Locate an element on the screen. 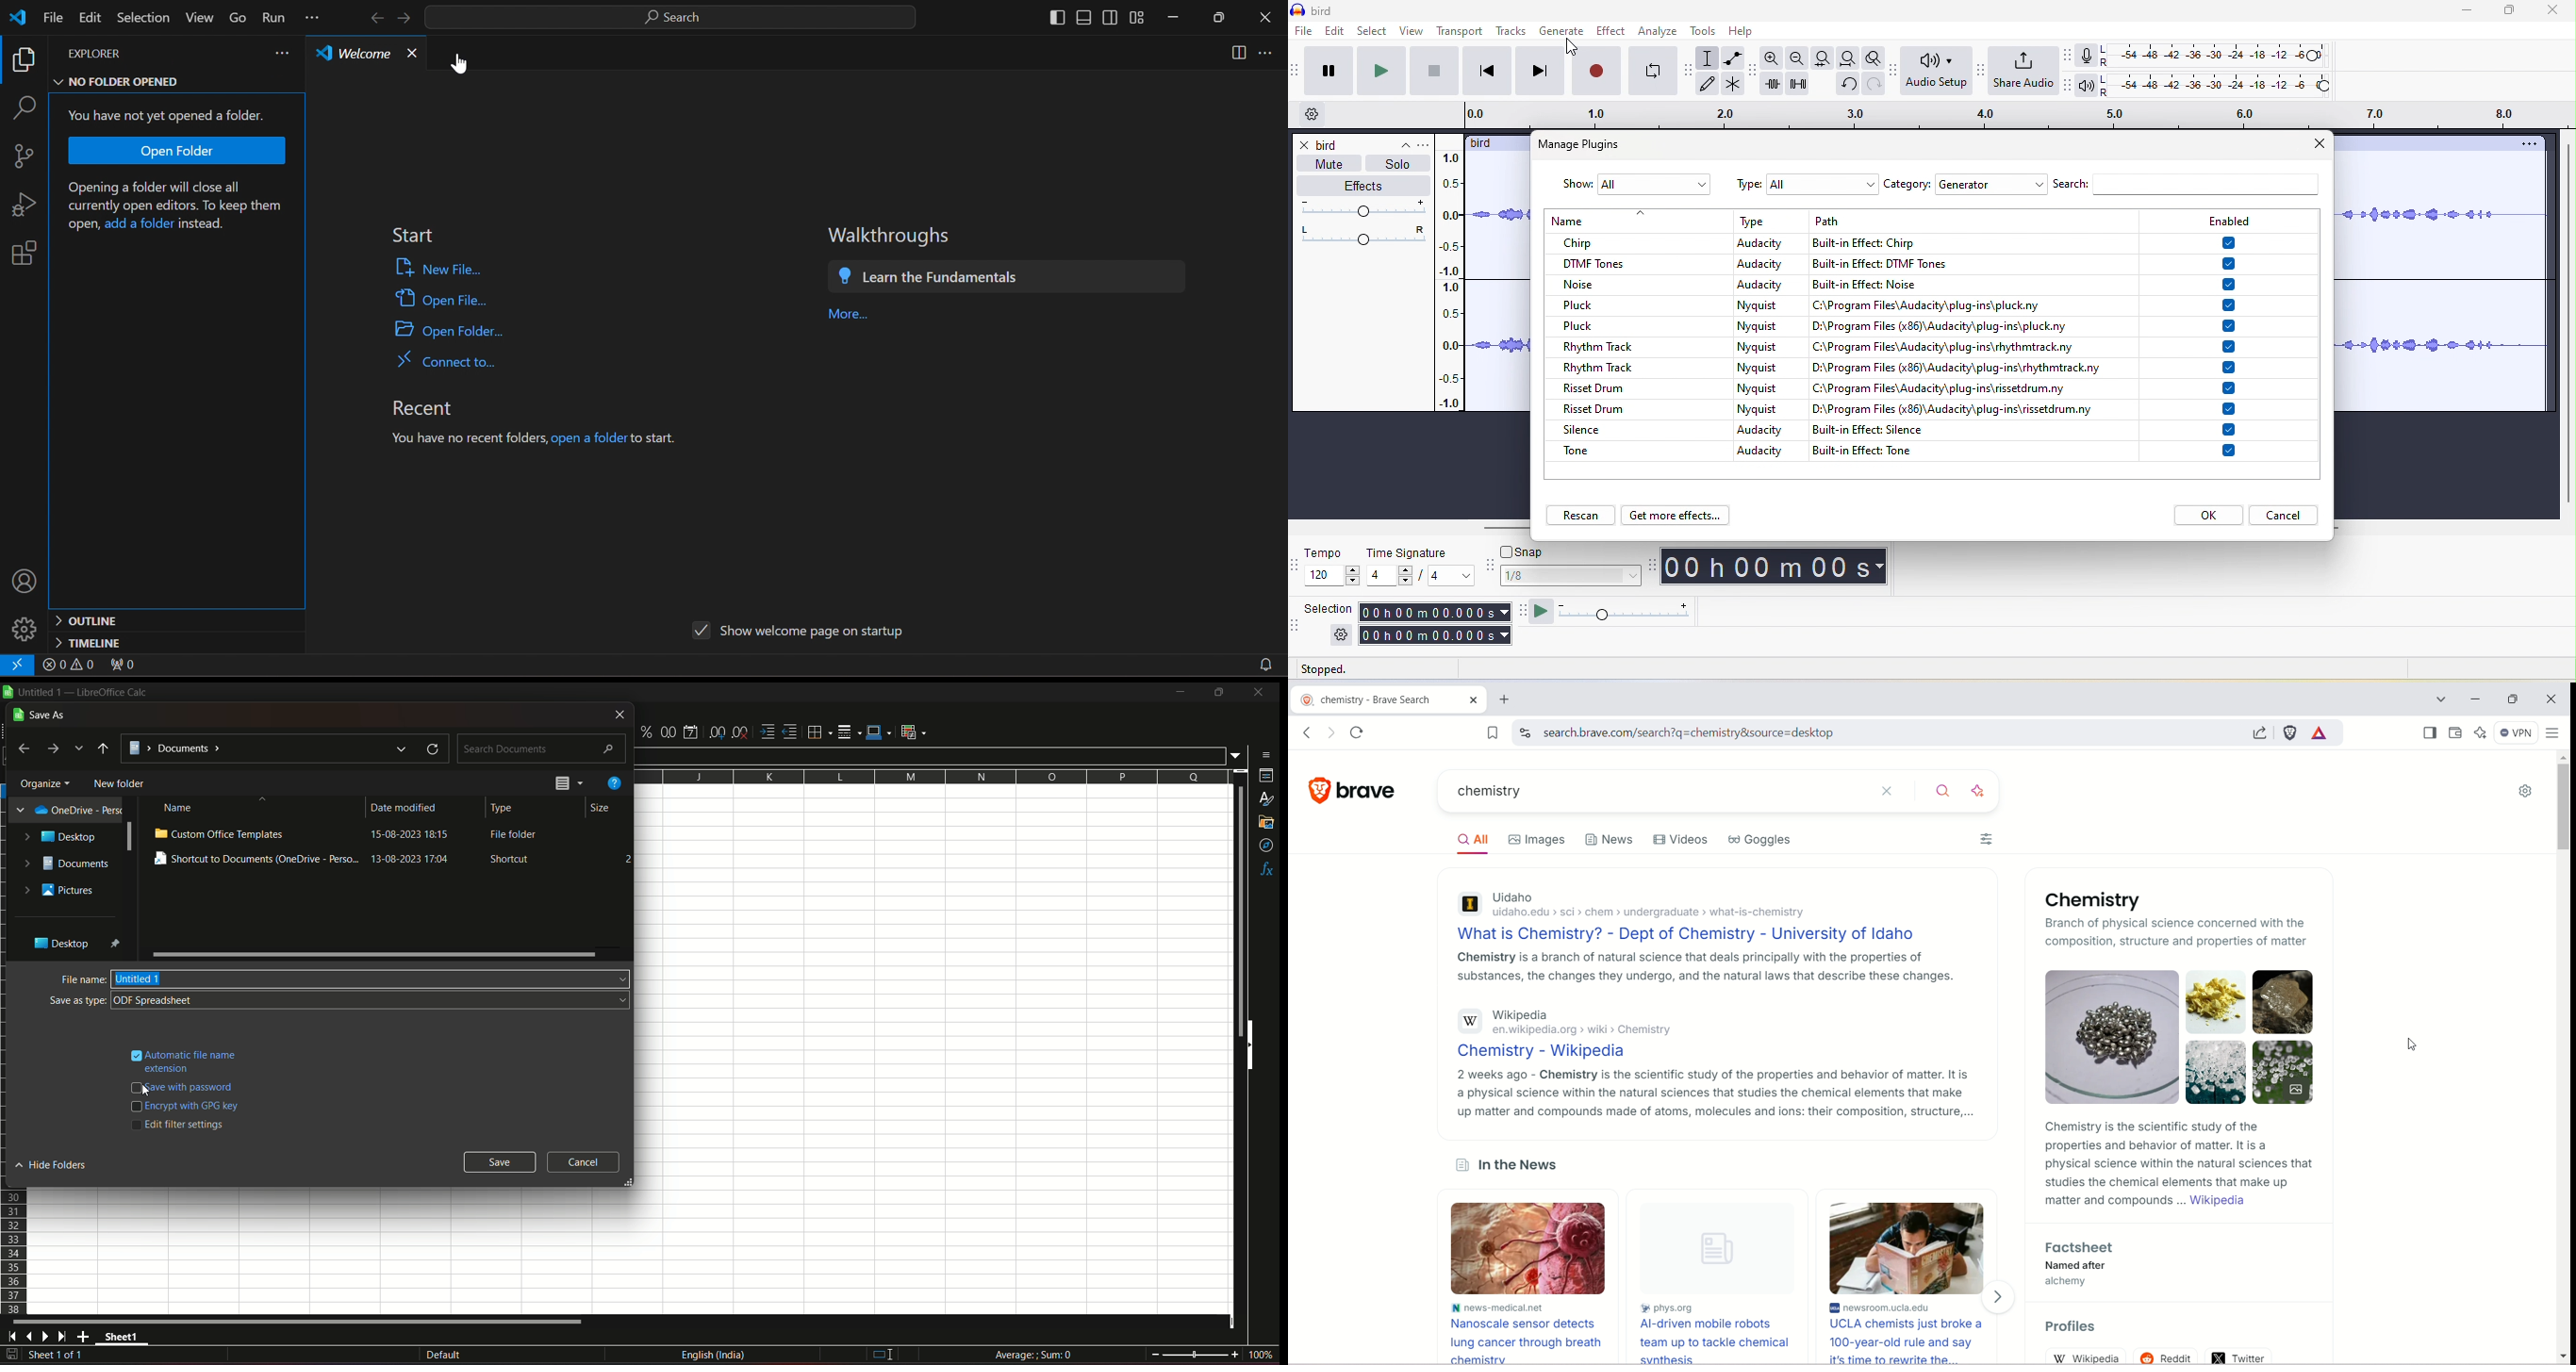  standard selection is located at coordinates (881, 1354).